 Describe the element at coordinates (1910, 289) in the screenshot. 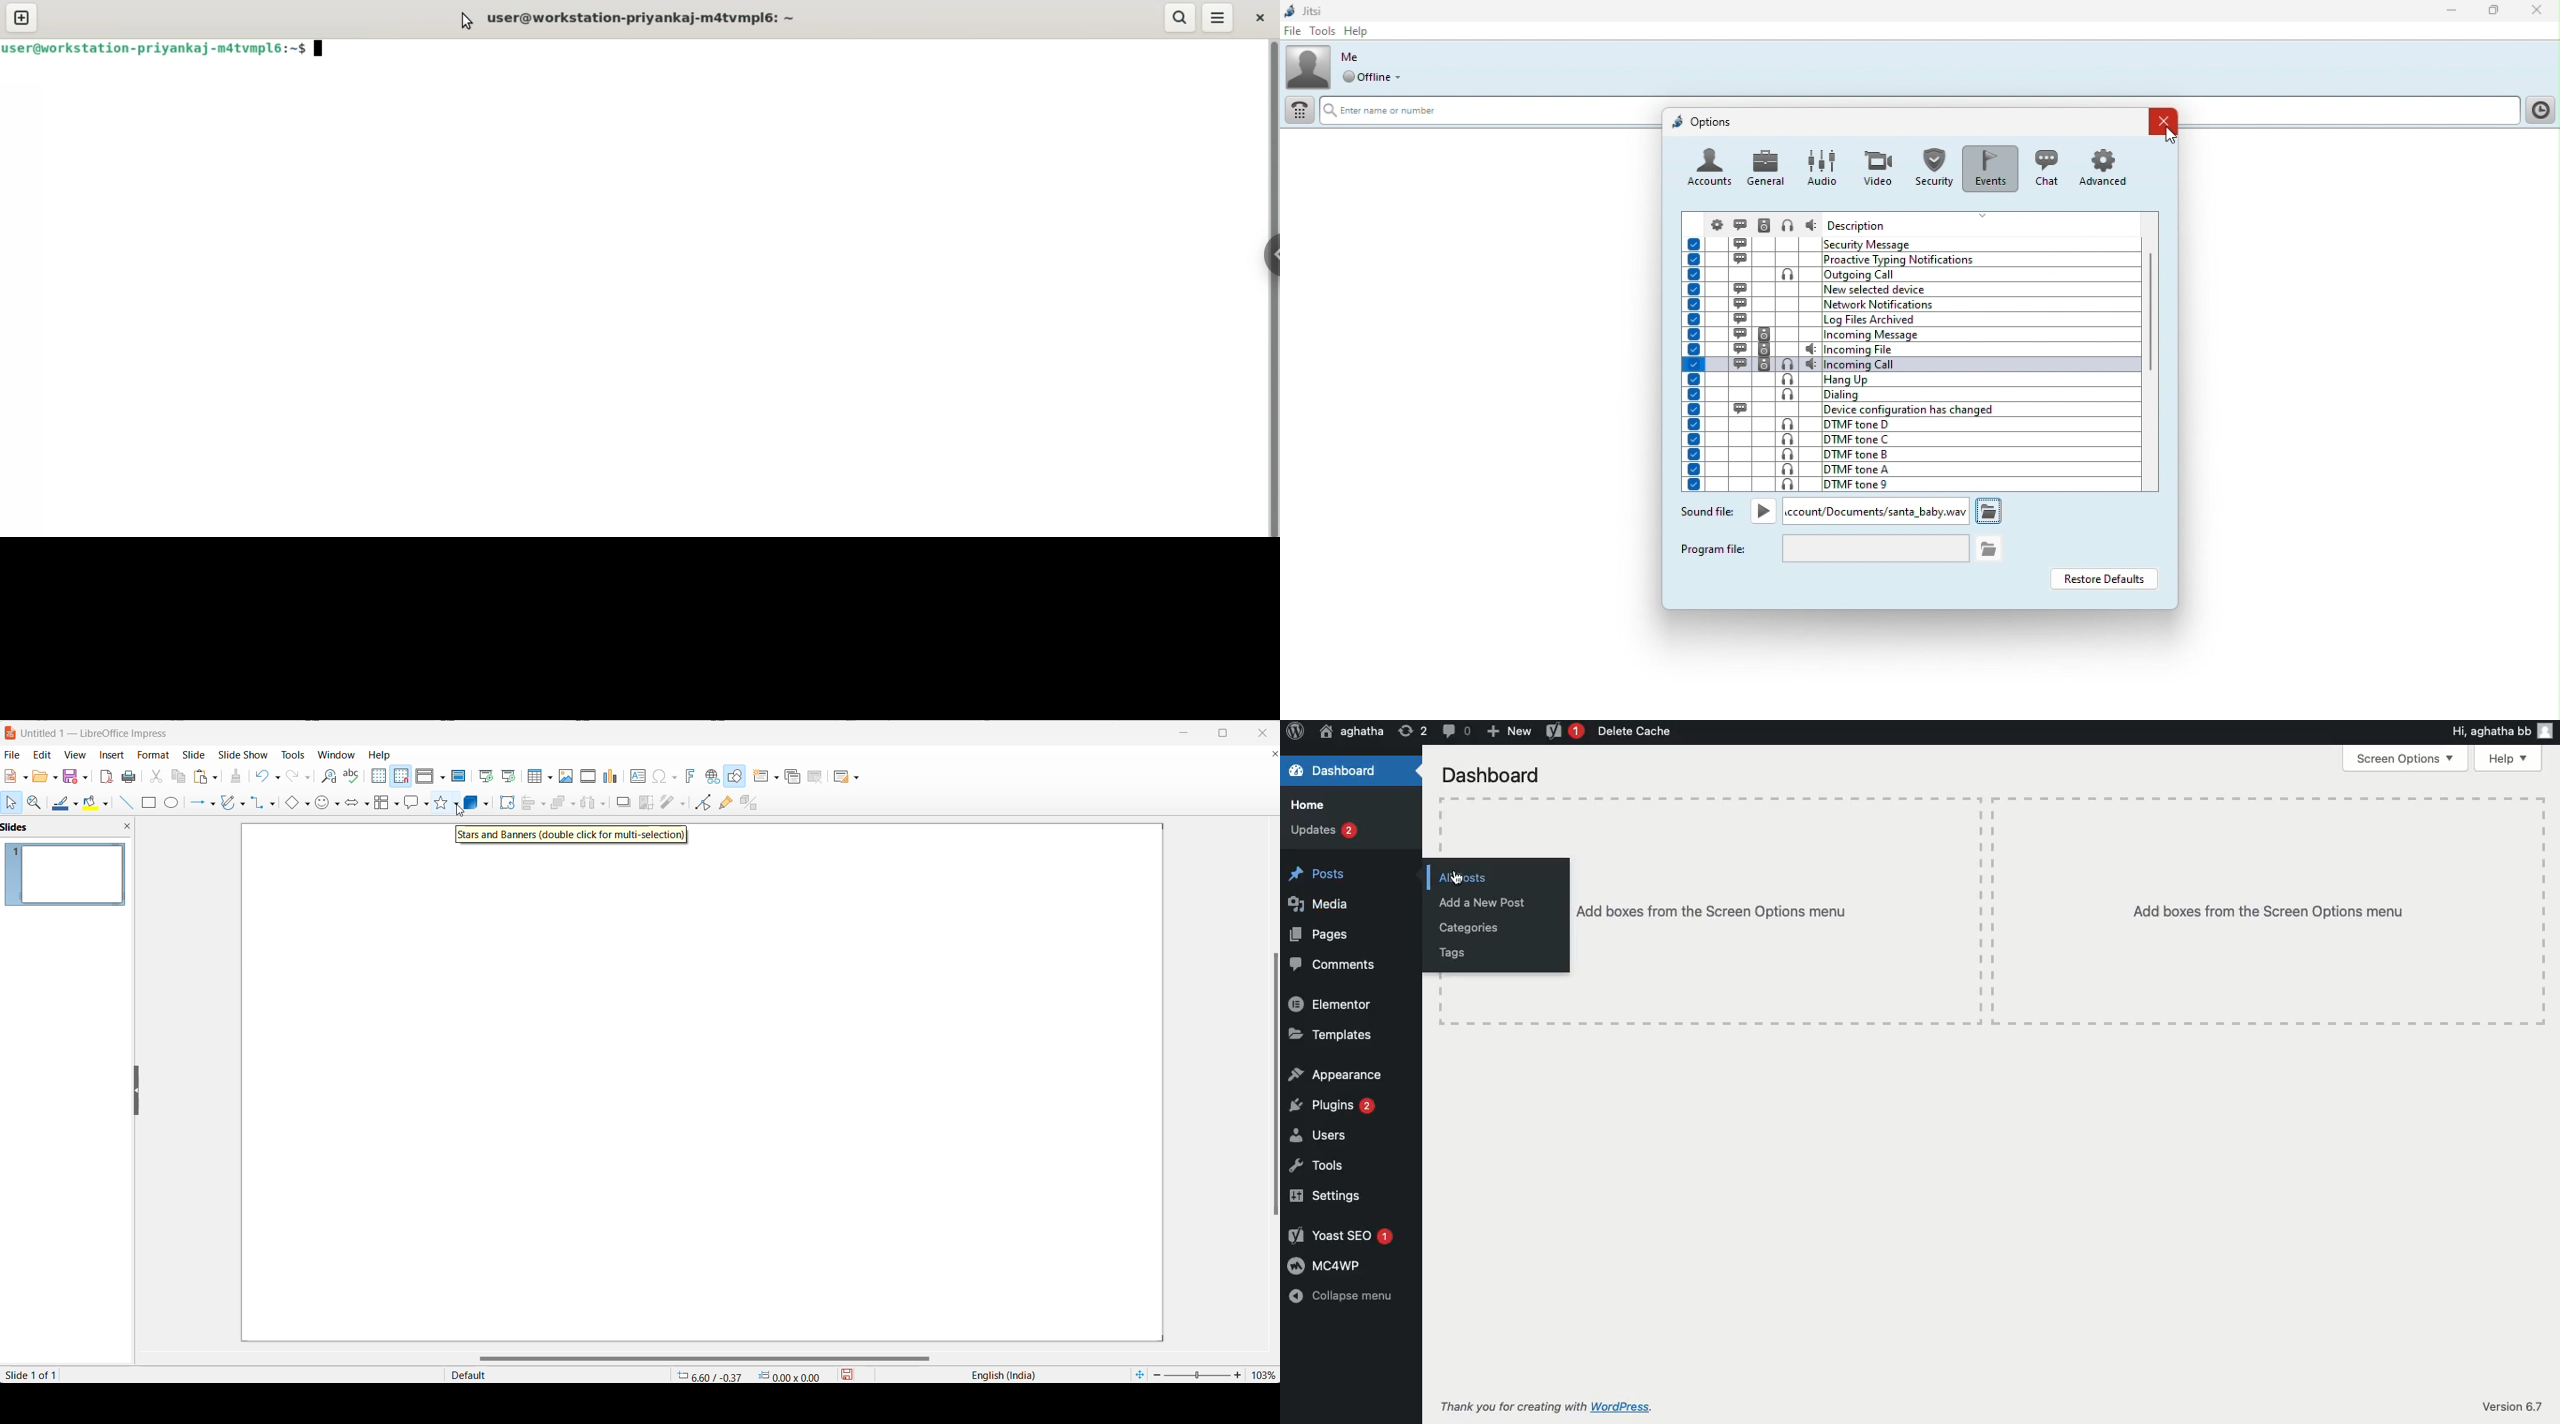

I see `new selected device ` at that location.